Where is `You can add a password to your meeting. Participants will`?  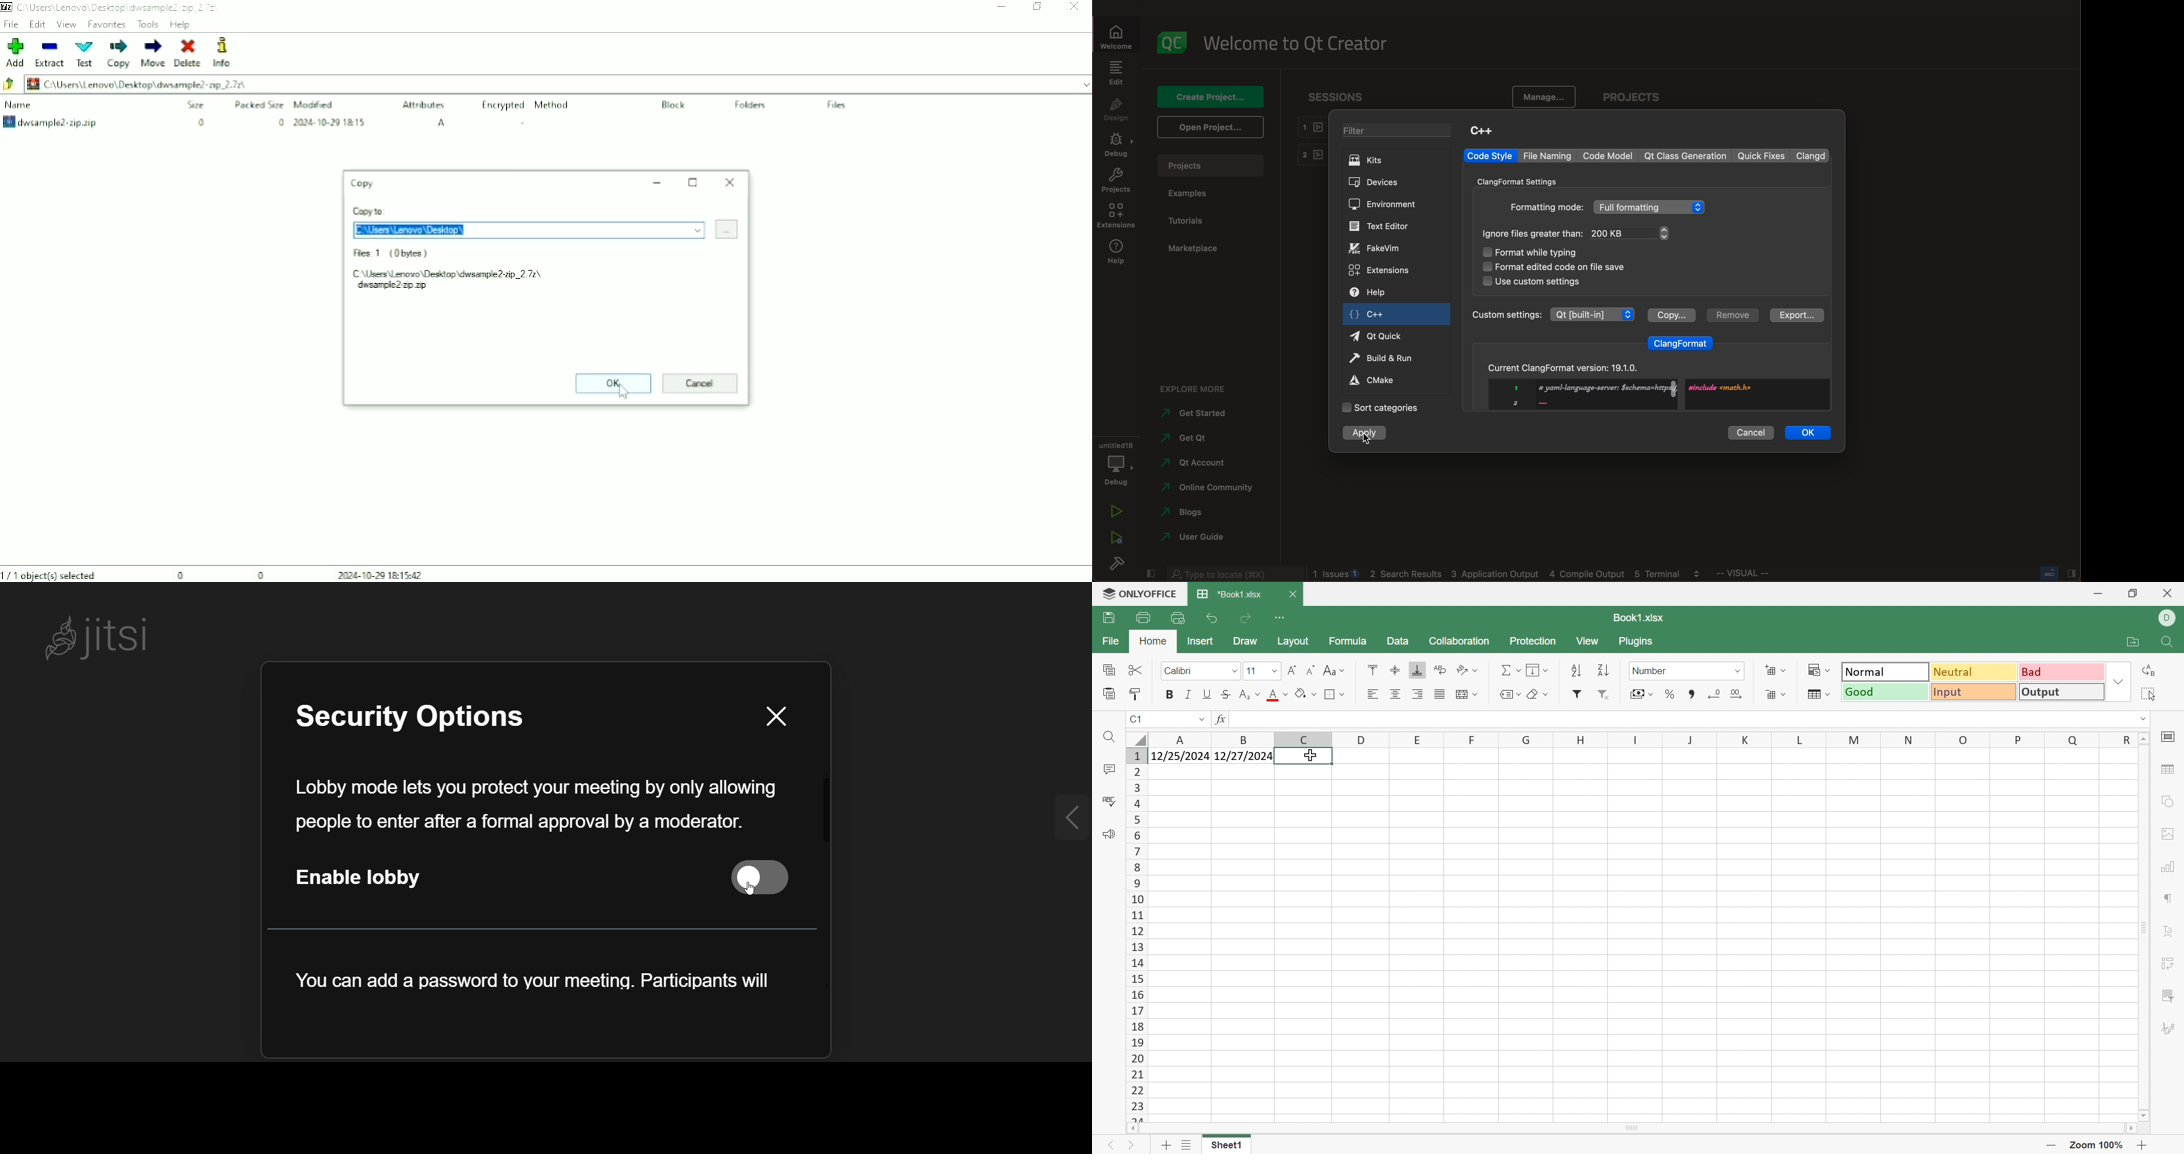
You can add a password to your meeting. Participants will is located at coordinates (526, 986).